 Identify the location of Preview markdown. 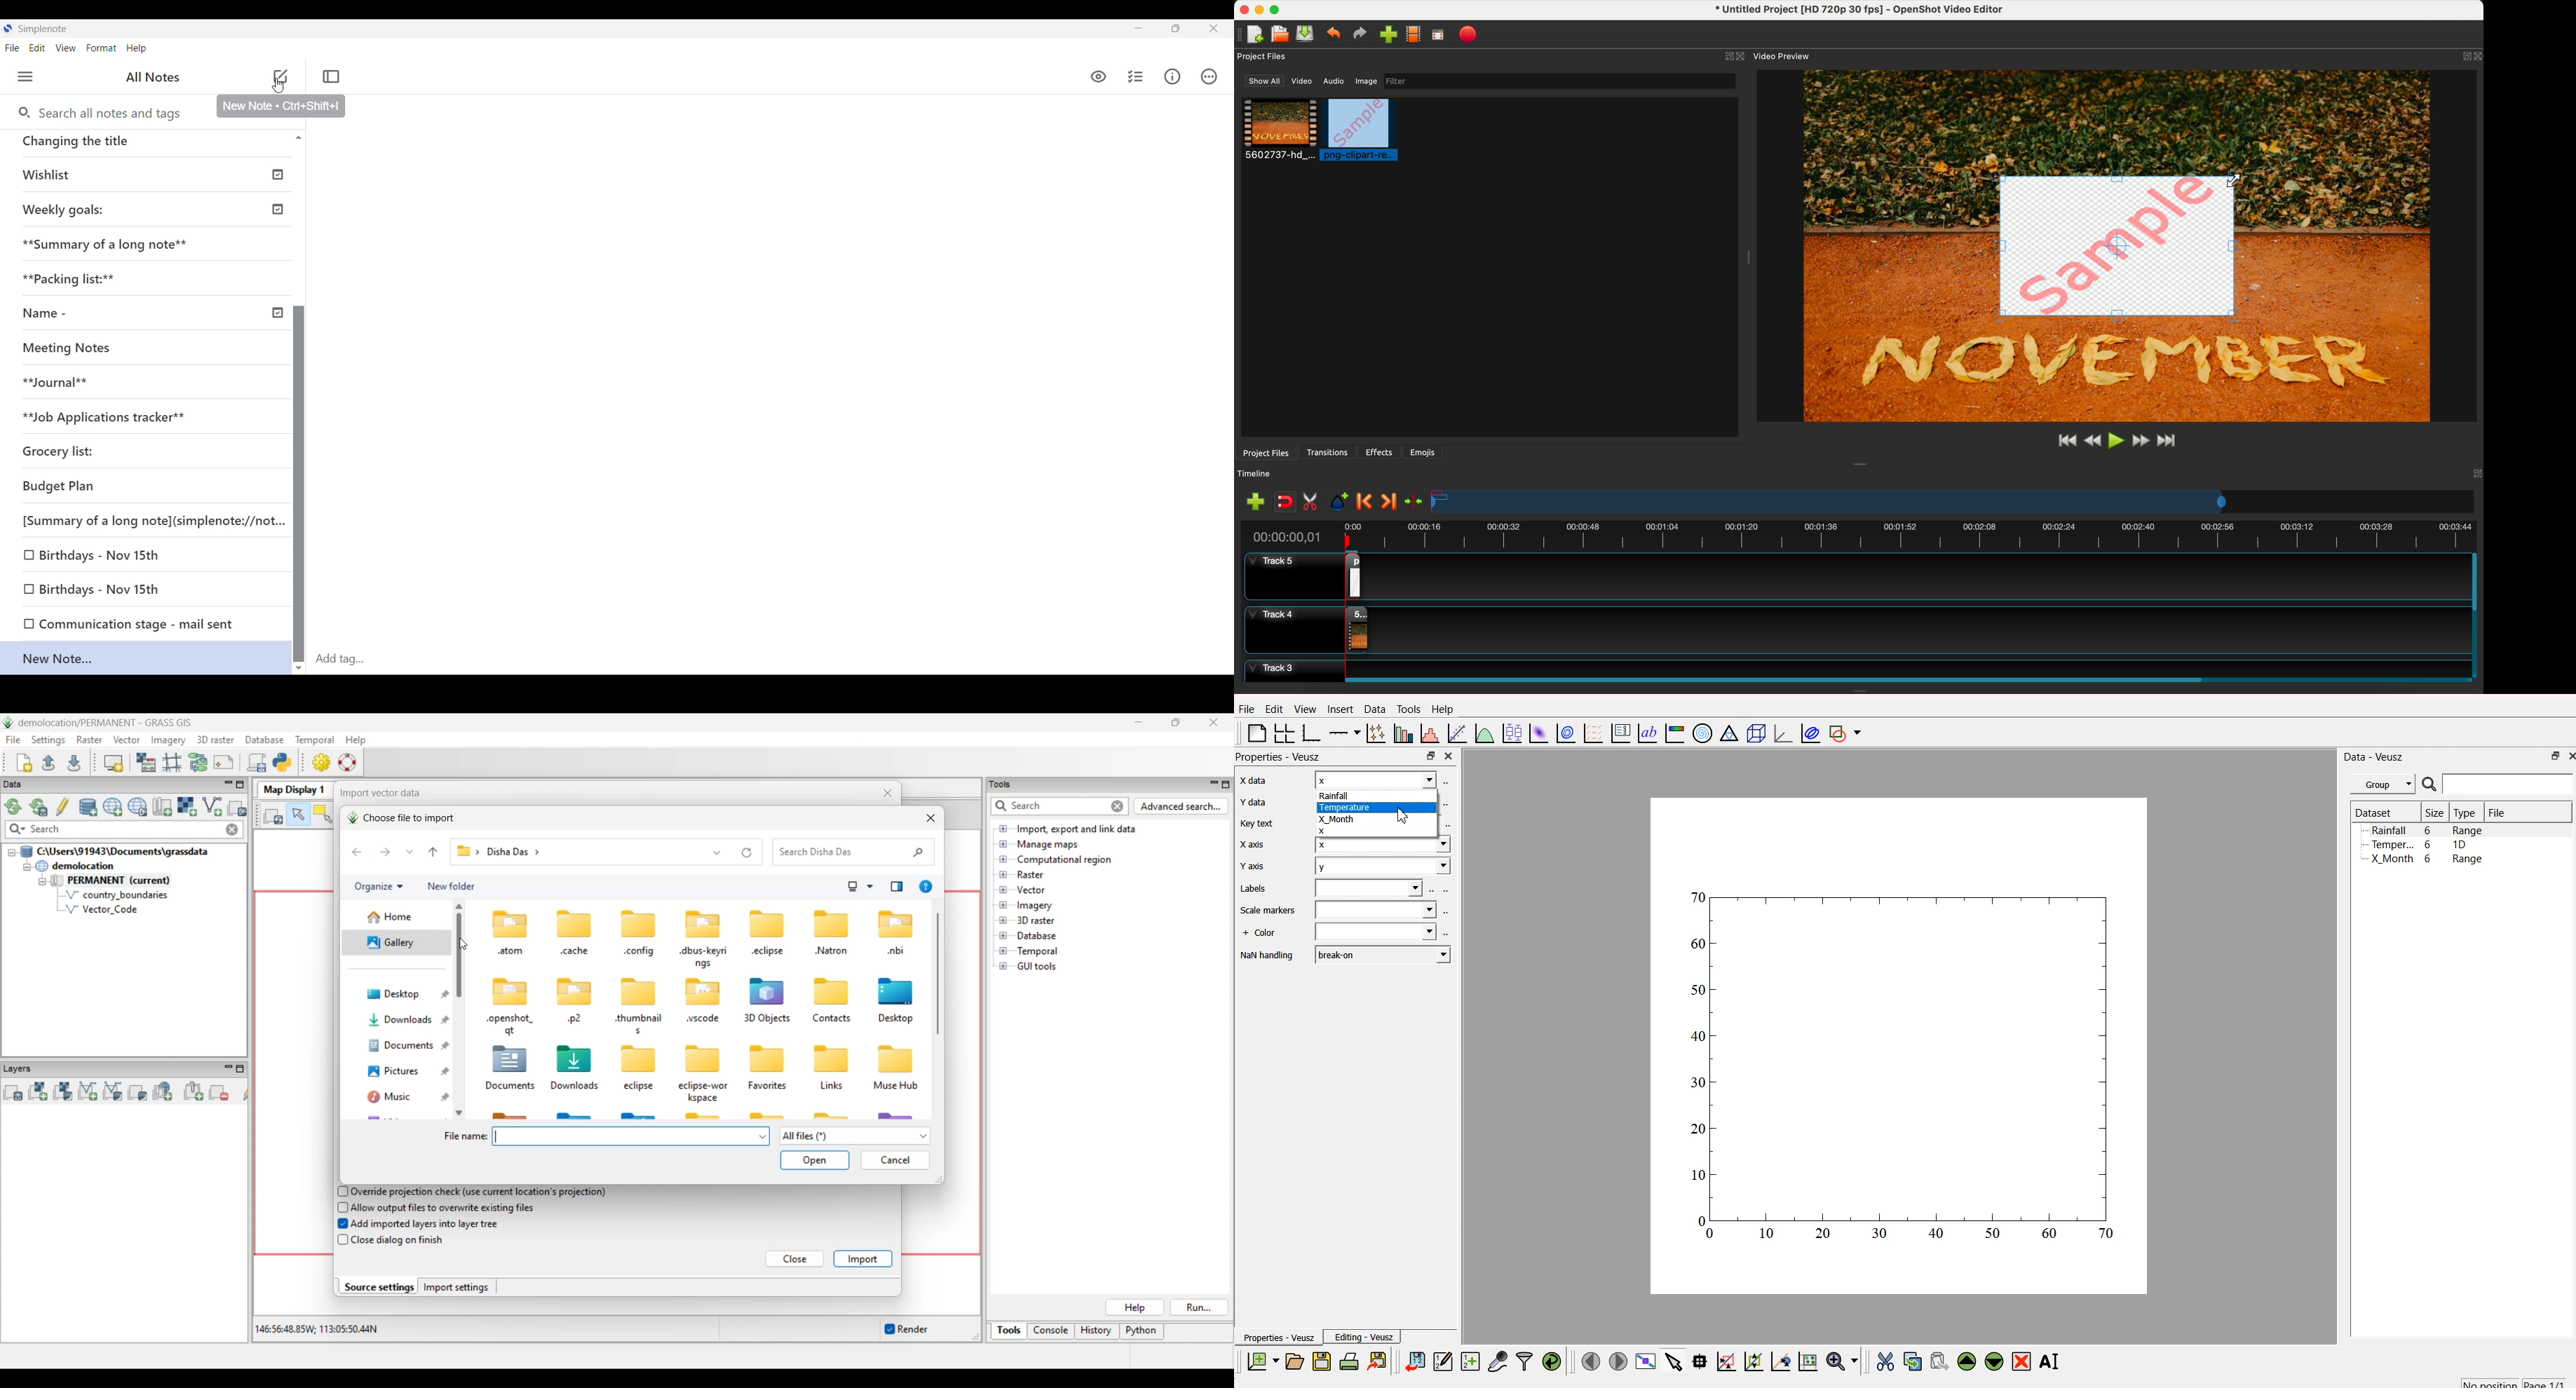
(1098, 77).